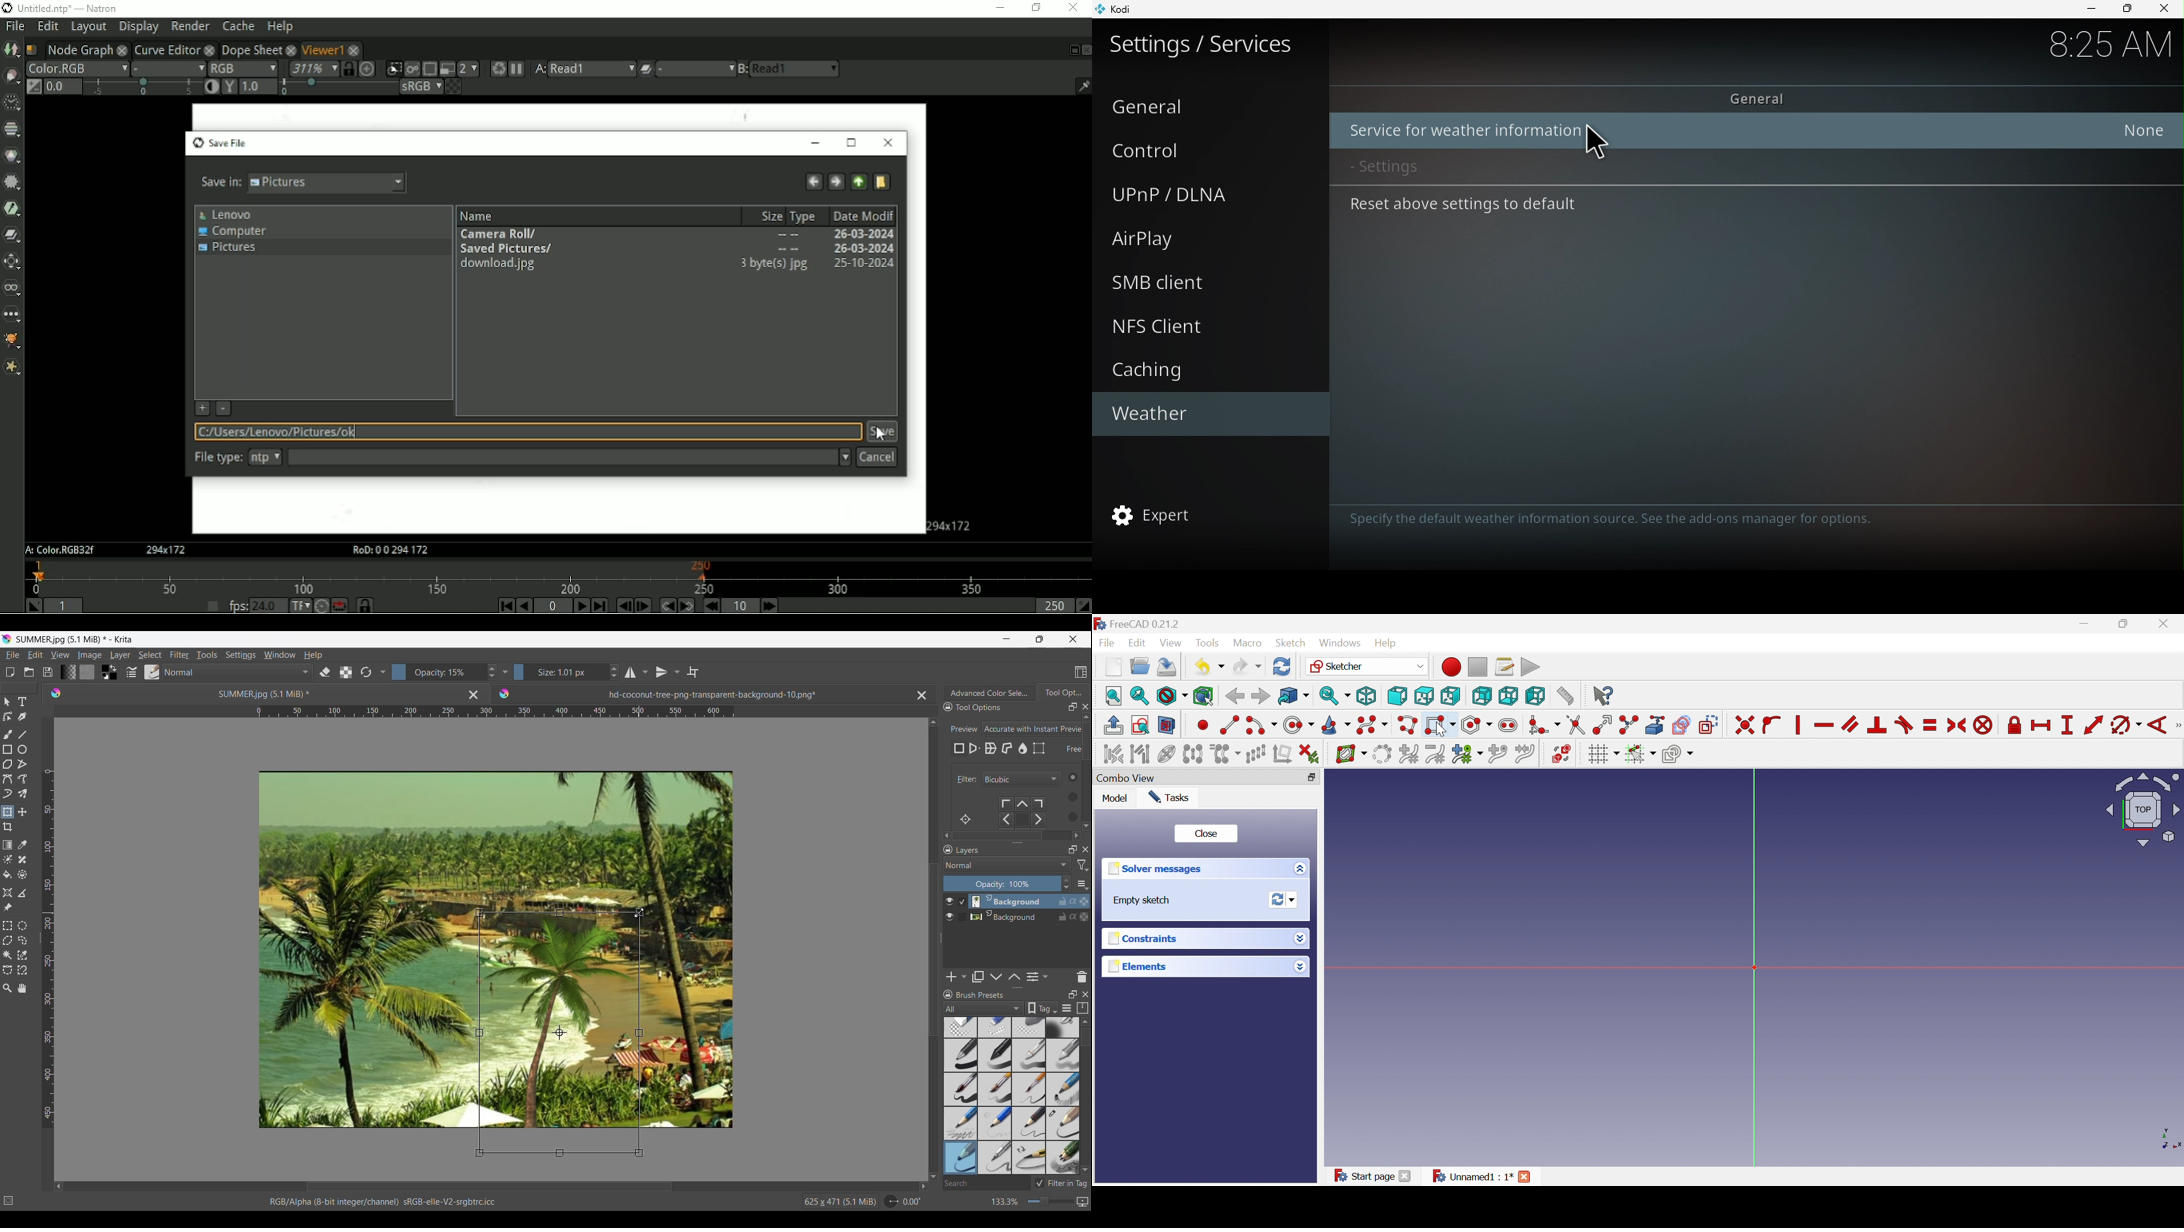 The image size is (2184, 1232). Describe the element at coordinates (1629, 725) in the screenshot. I see `Split edge` at that location.